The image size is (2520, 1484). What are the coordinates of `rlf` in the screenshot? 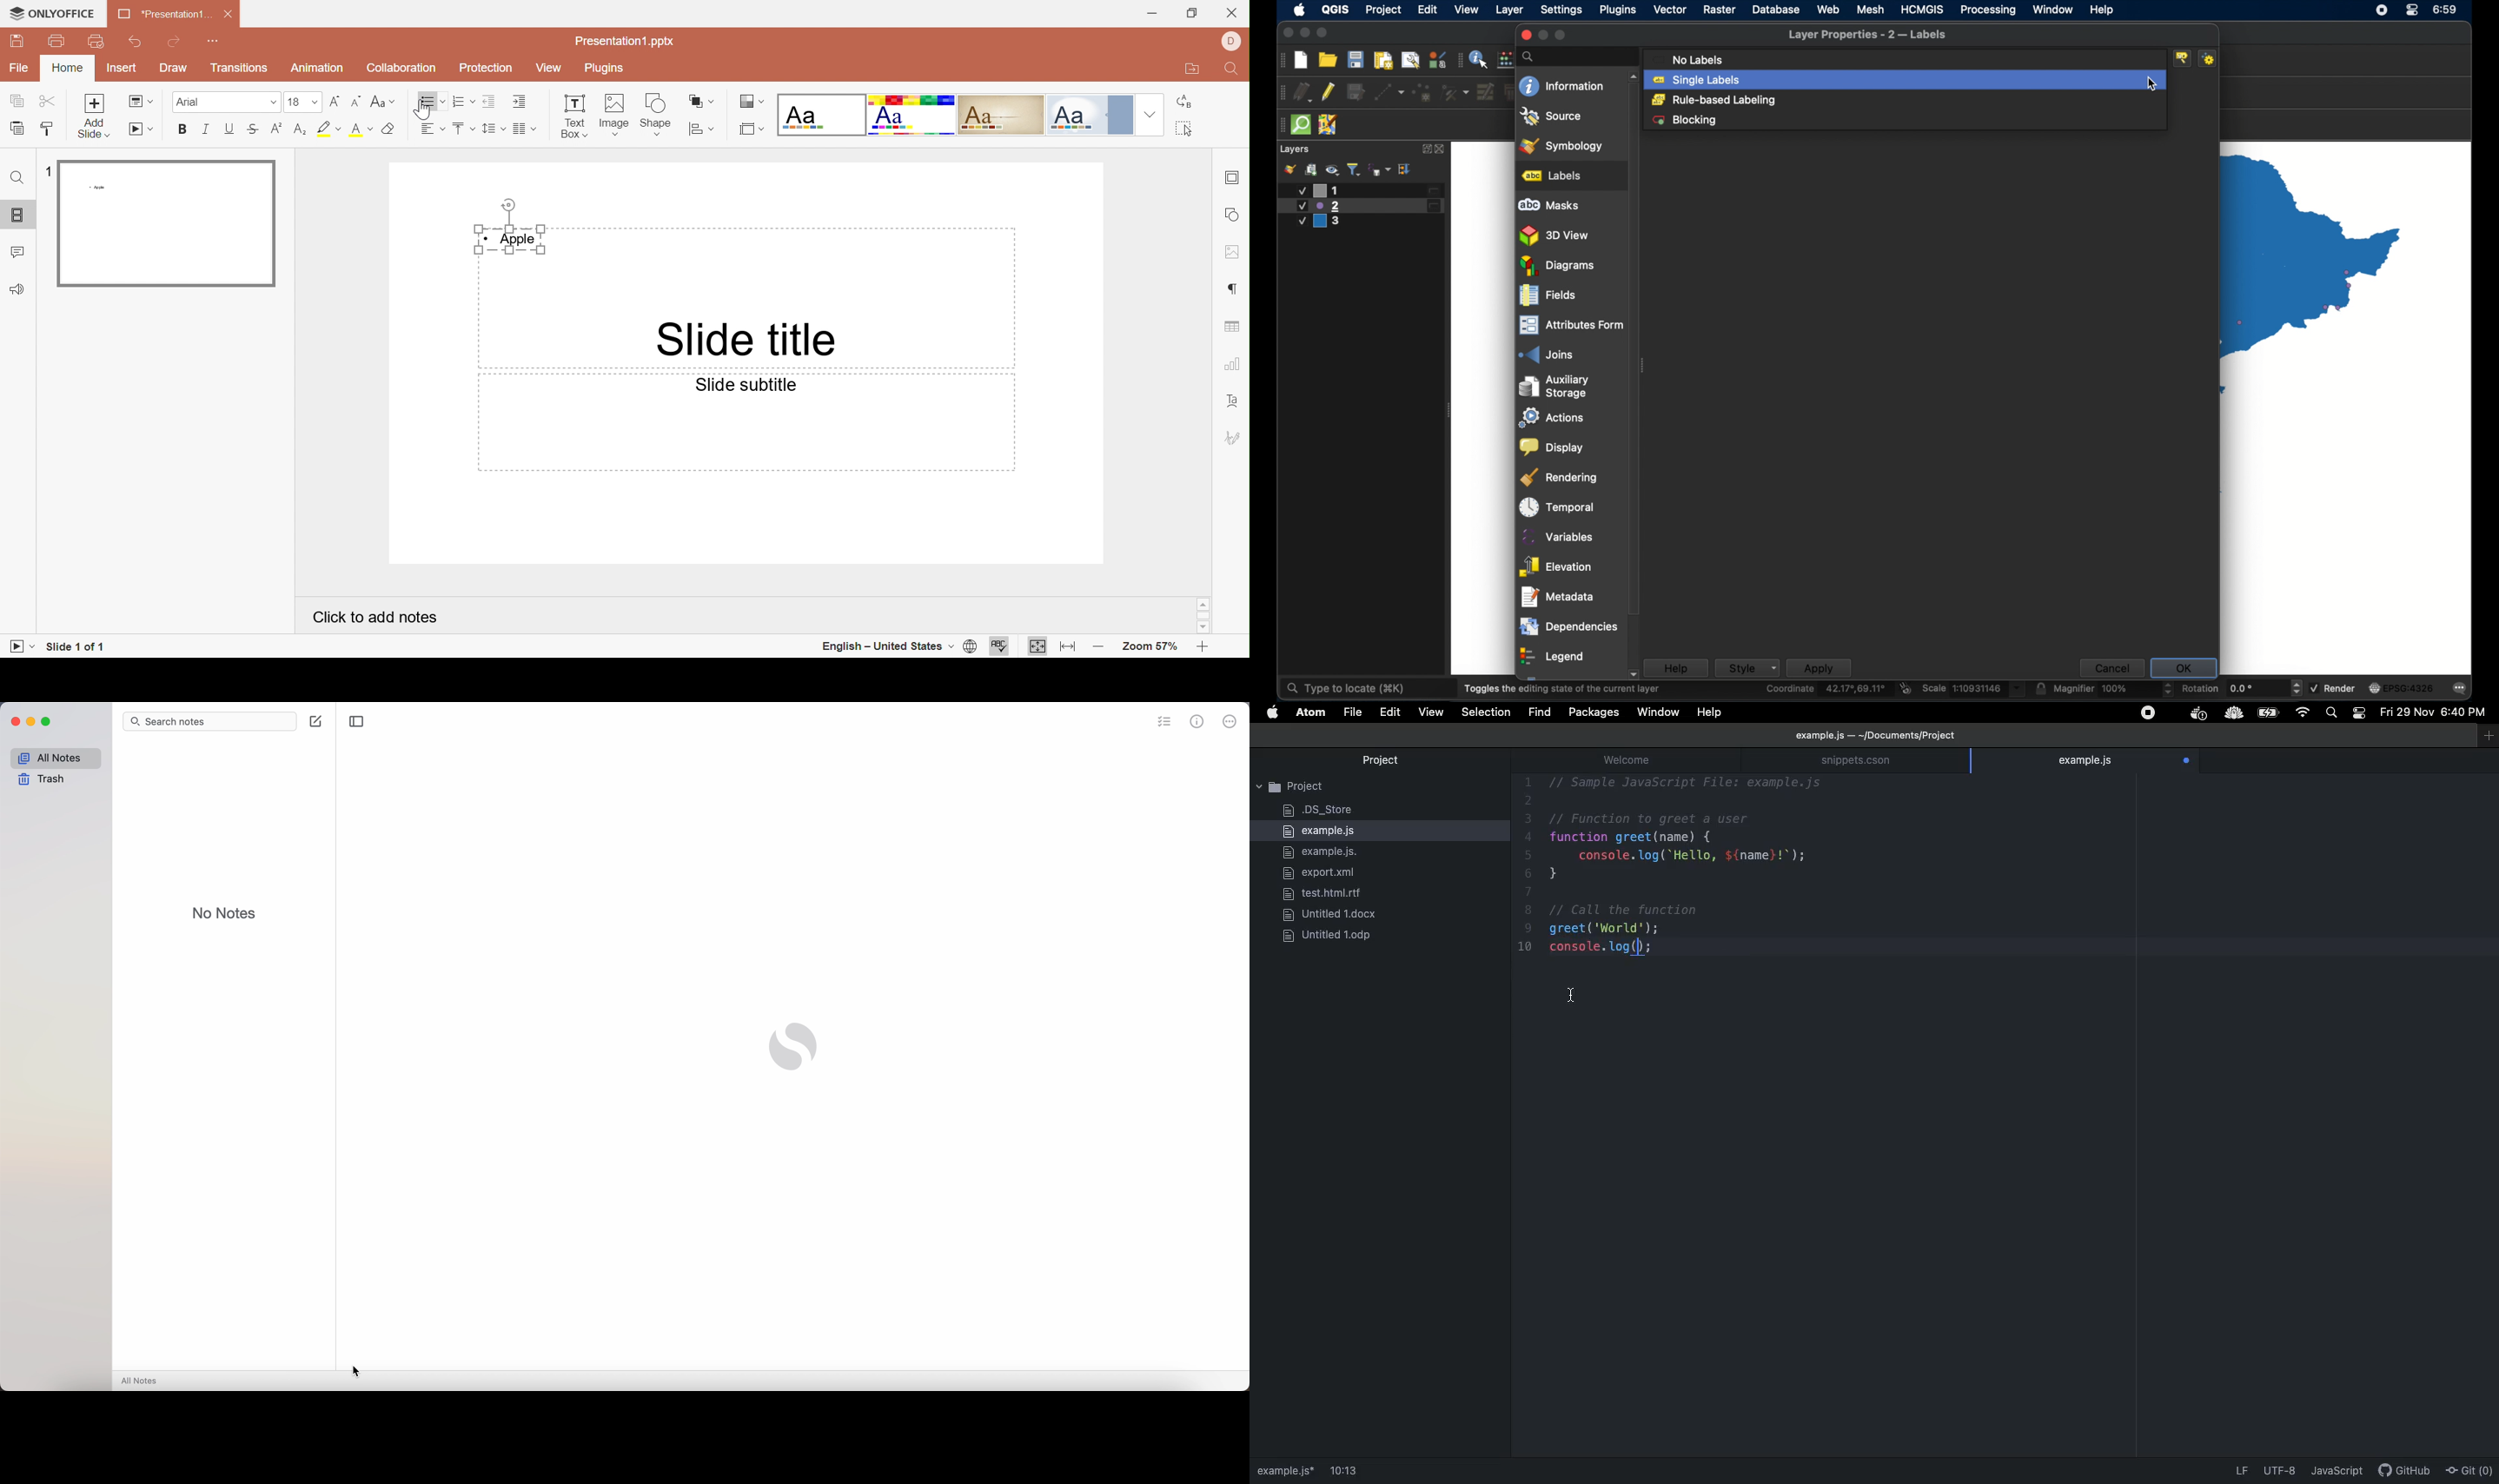 It's located at (1323, 894).